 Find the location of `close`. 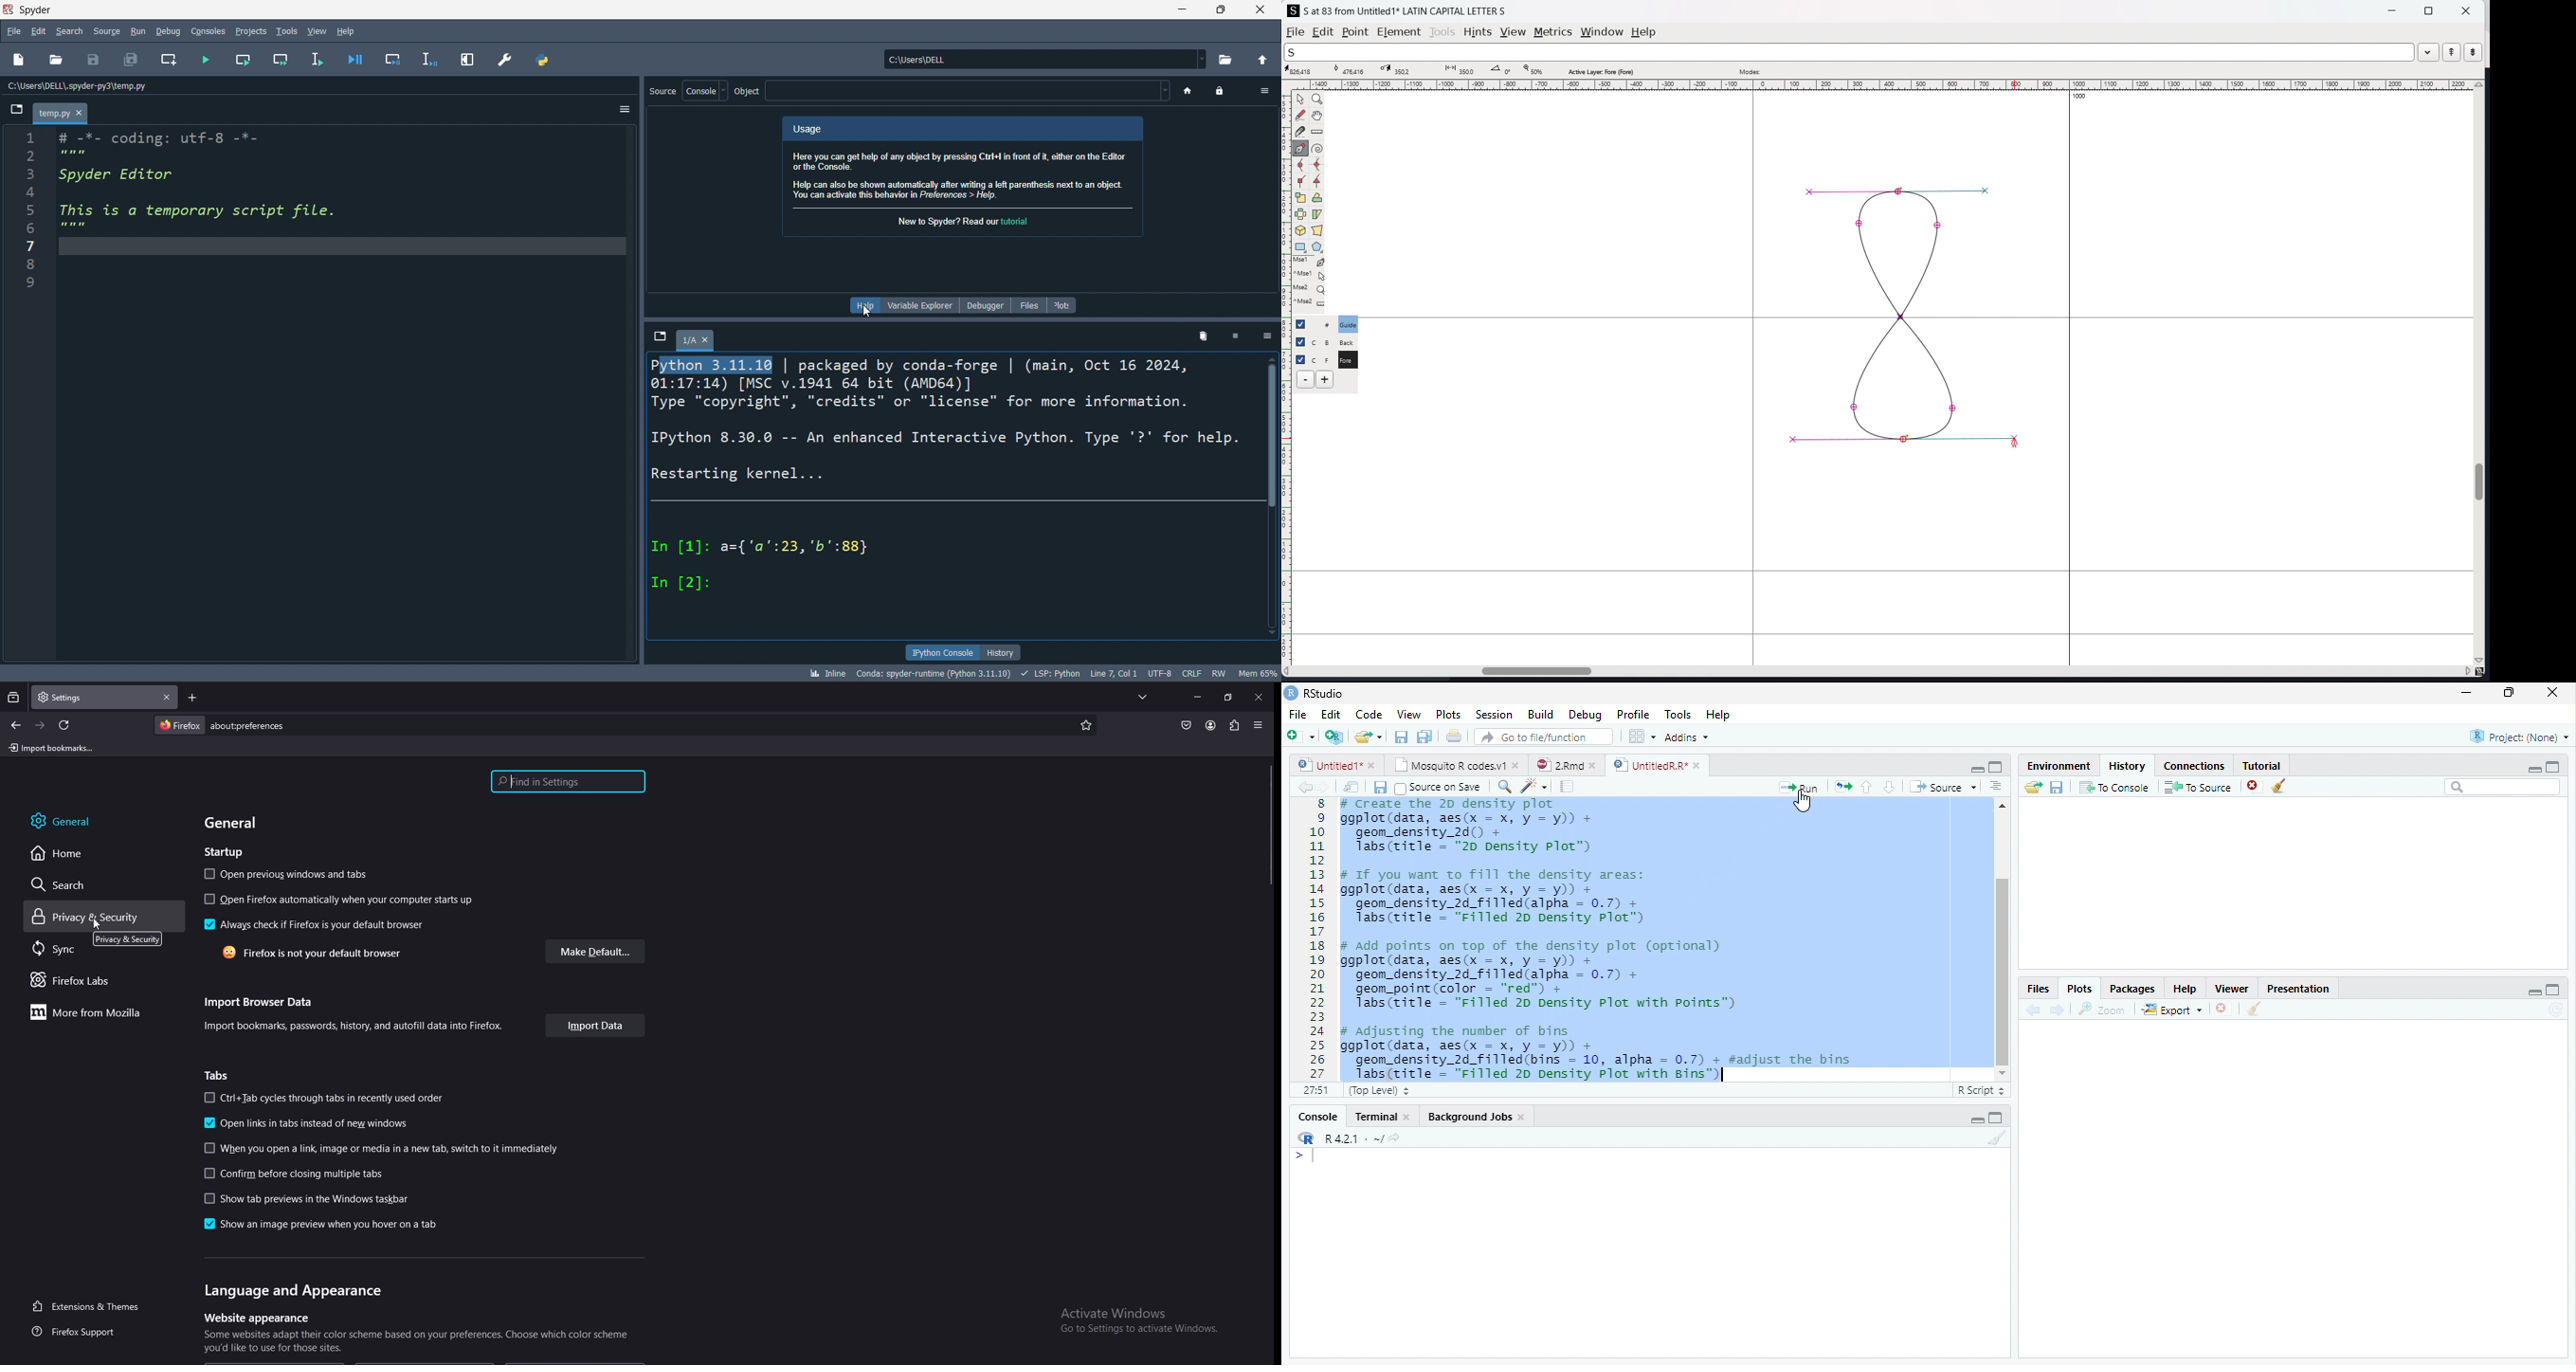

close is located at coordinates (1410, 1117).